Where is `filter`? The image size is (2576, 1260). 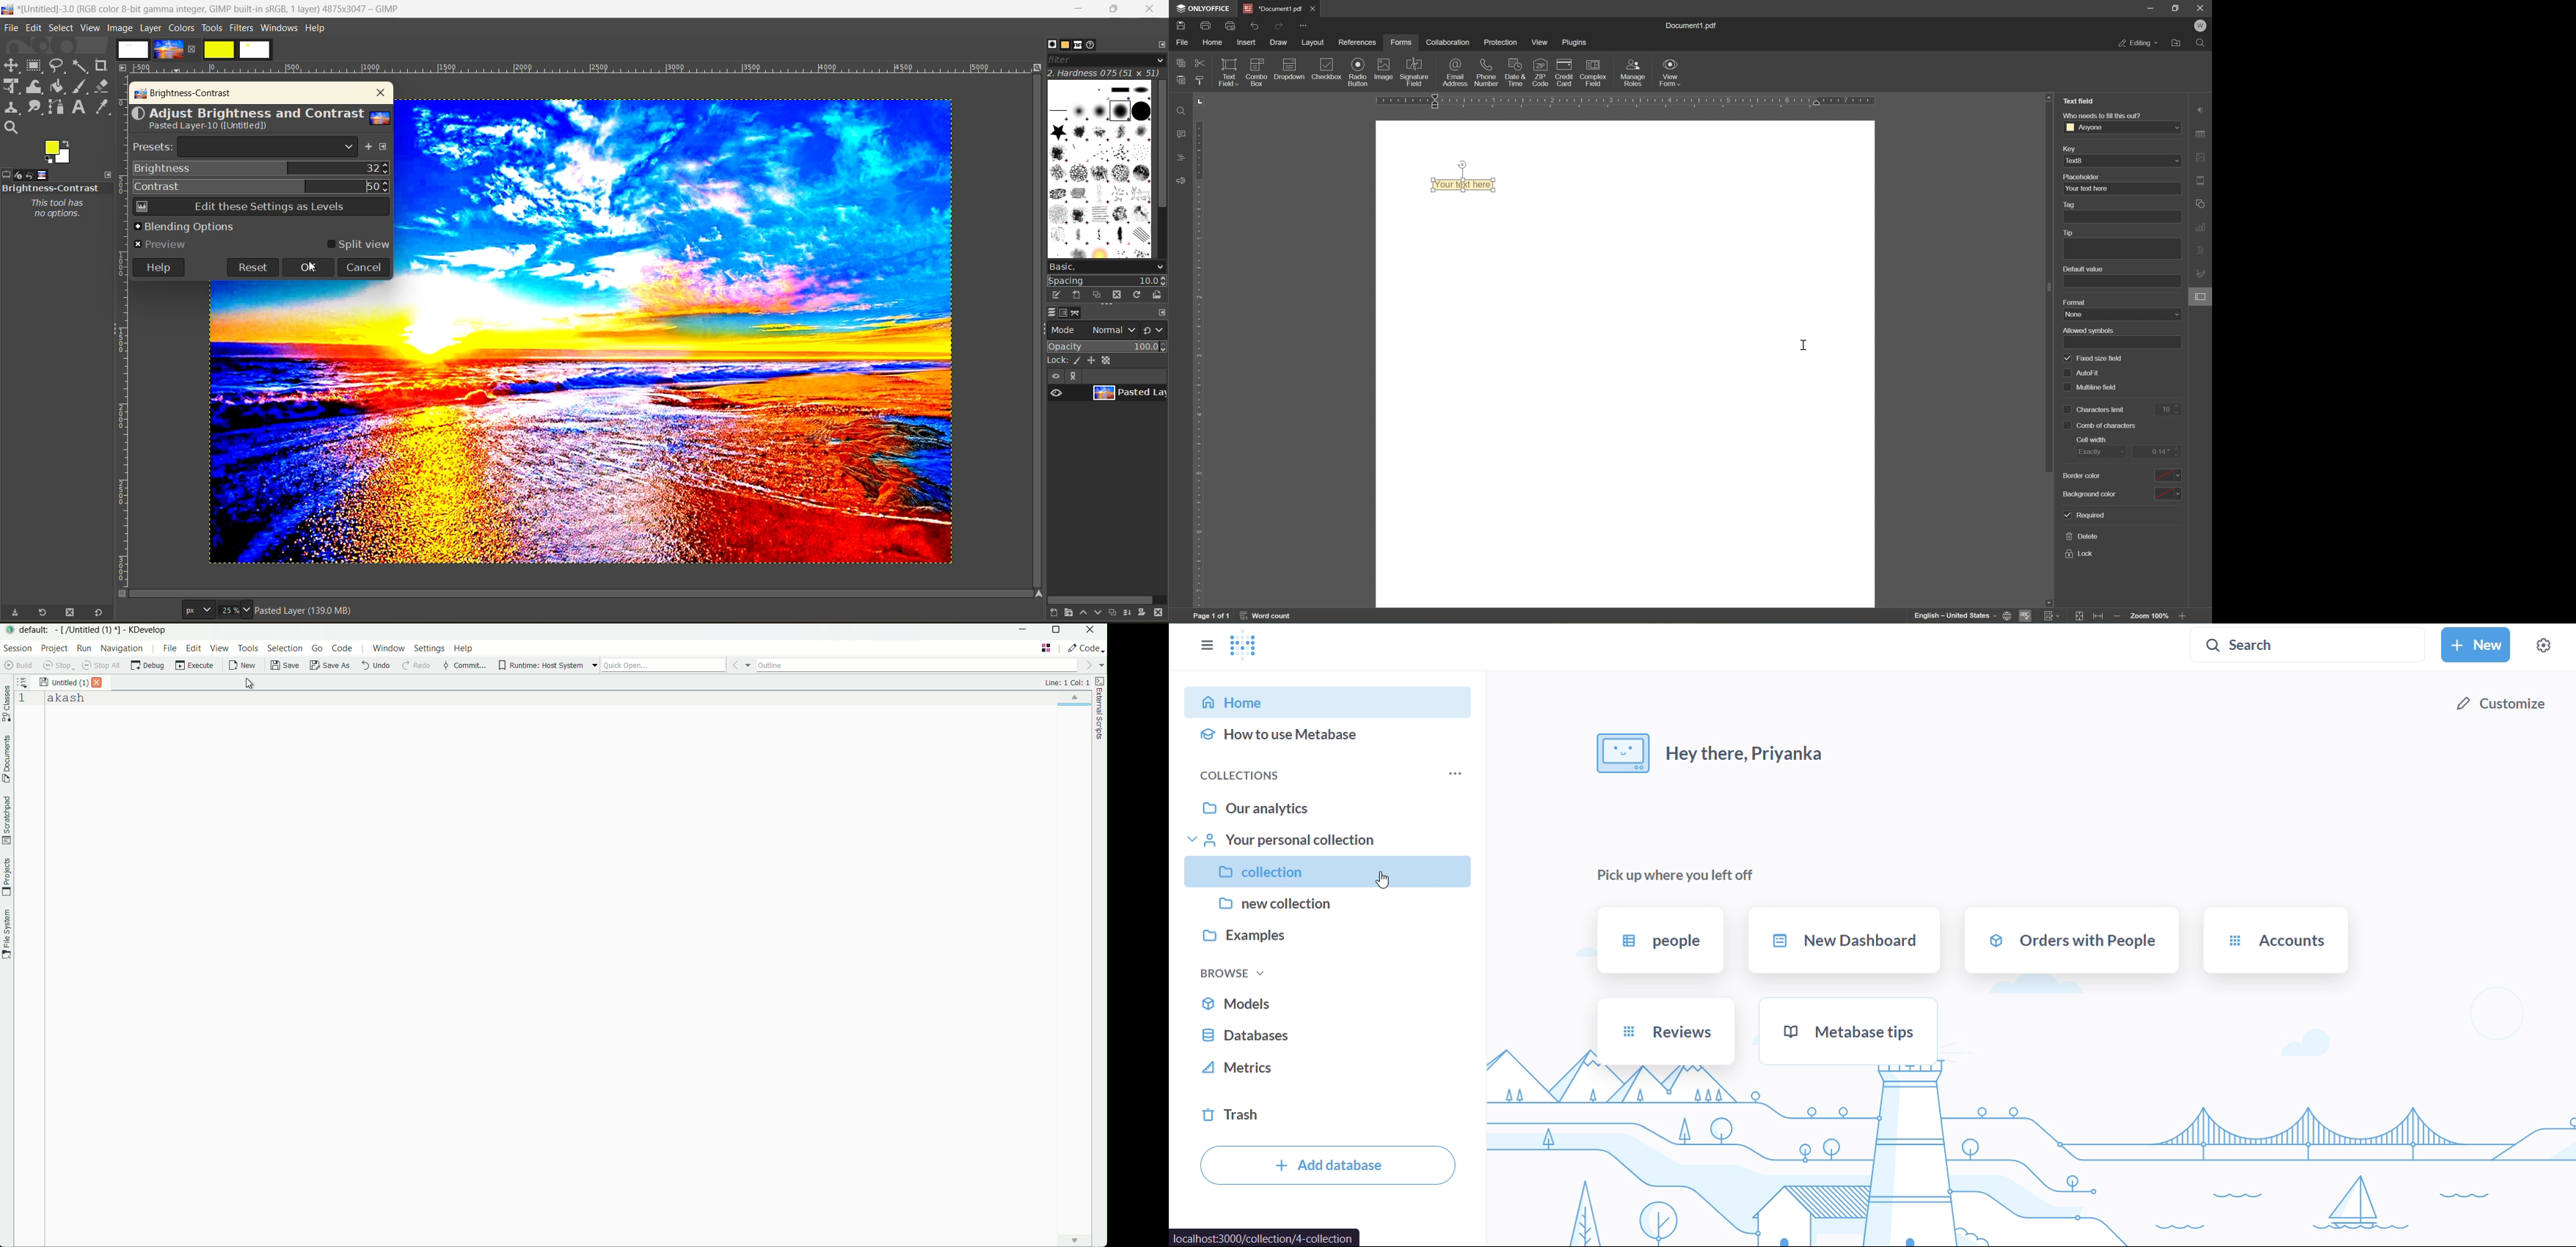 filter is located at coordinates (1107, 60).